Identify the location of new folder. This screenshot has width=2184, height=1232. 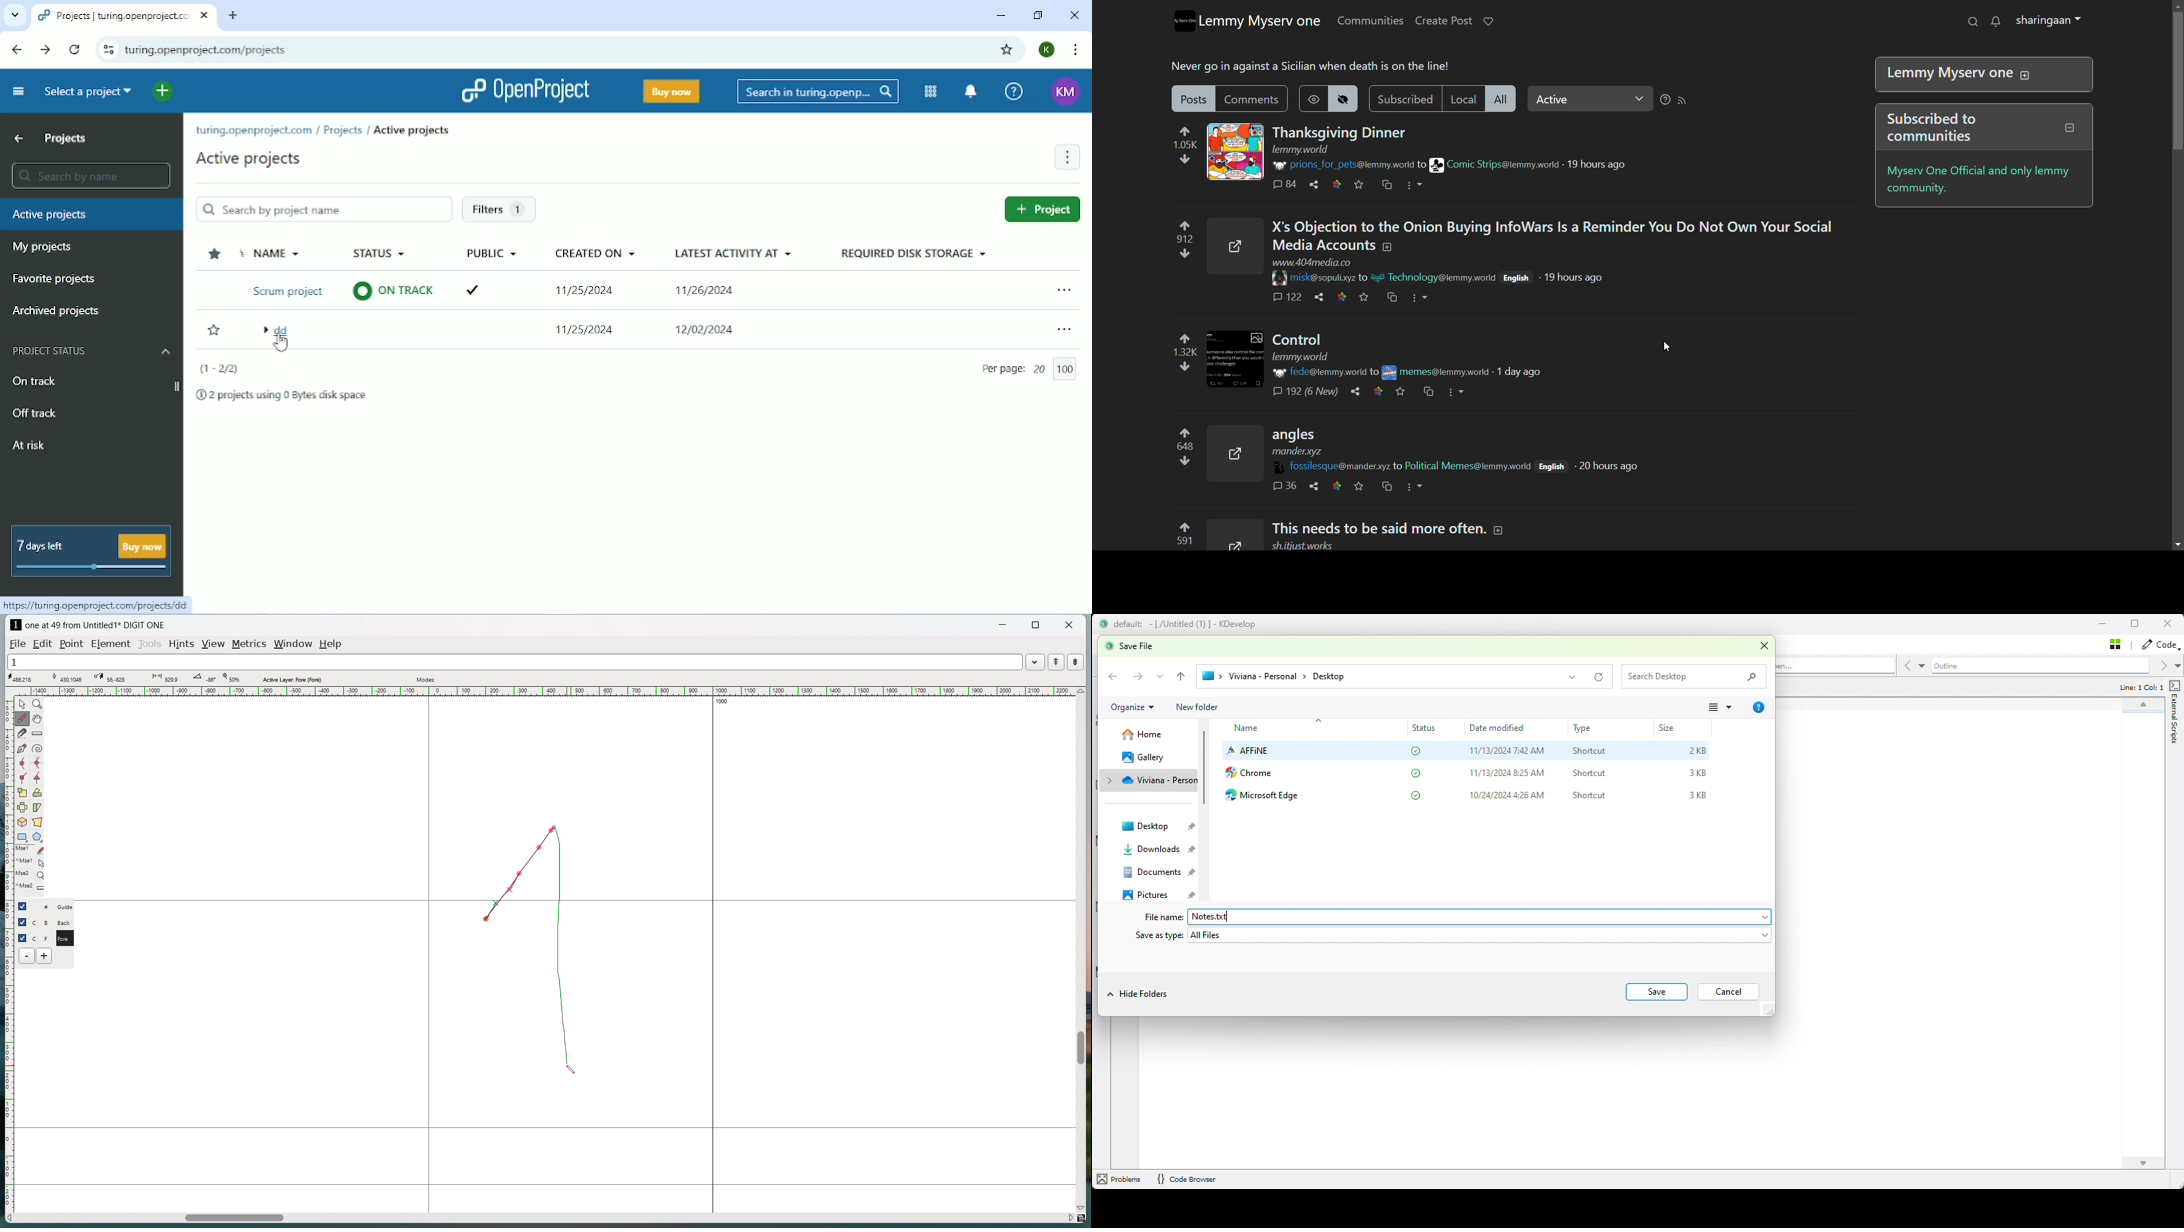
(1199, 707).